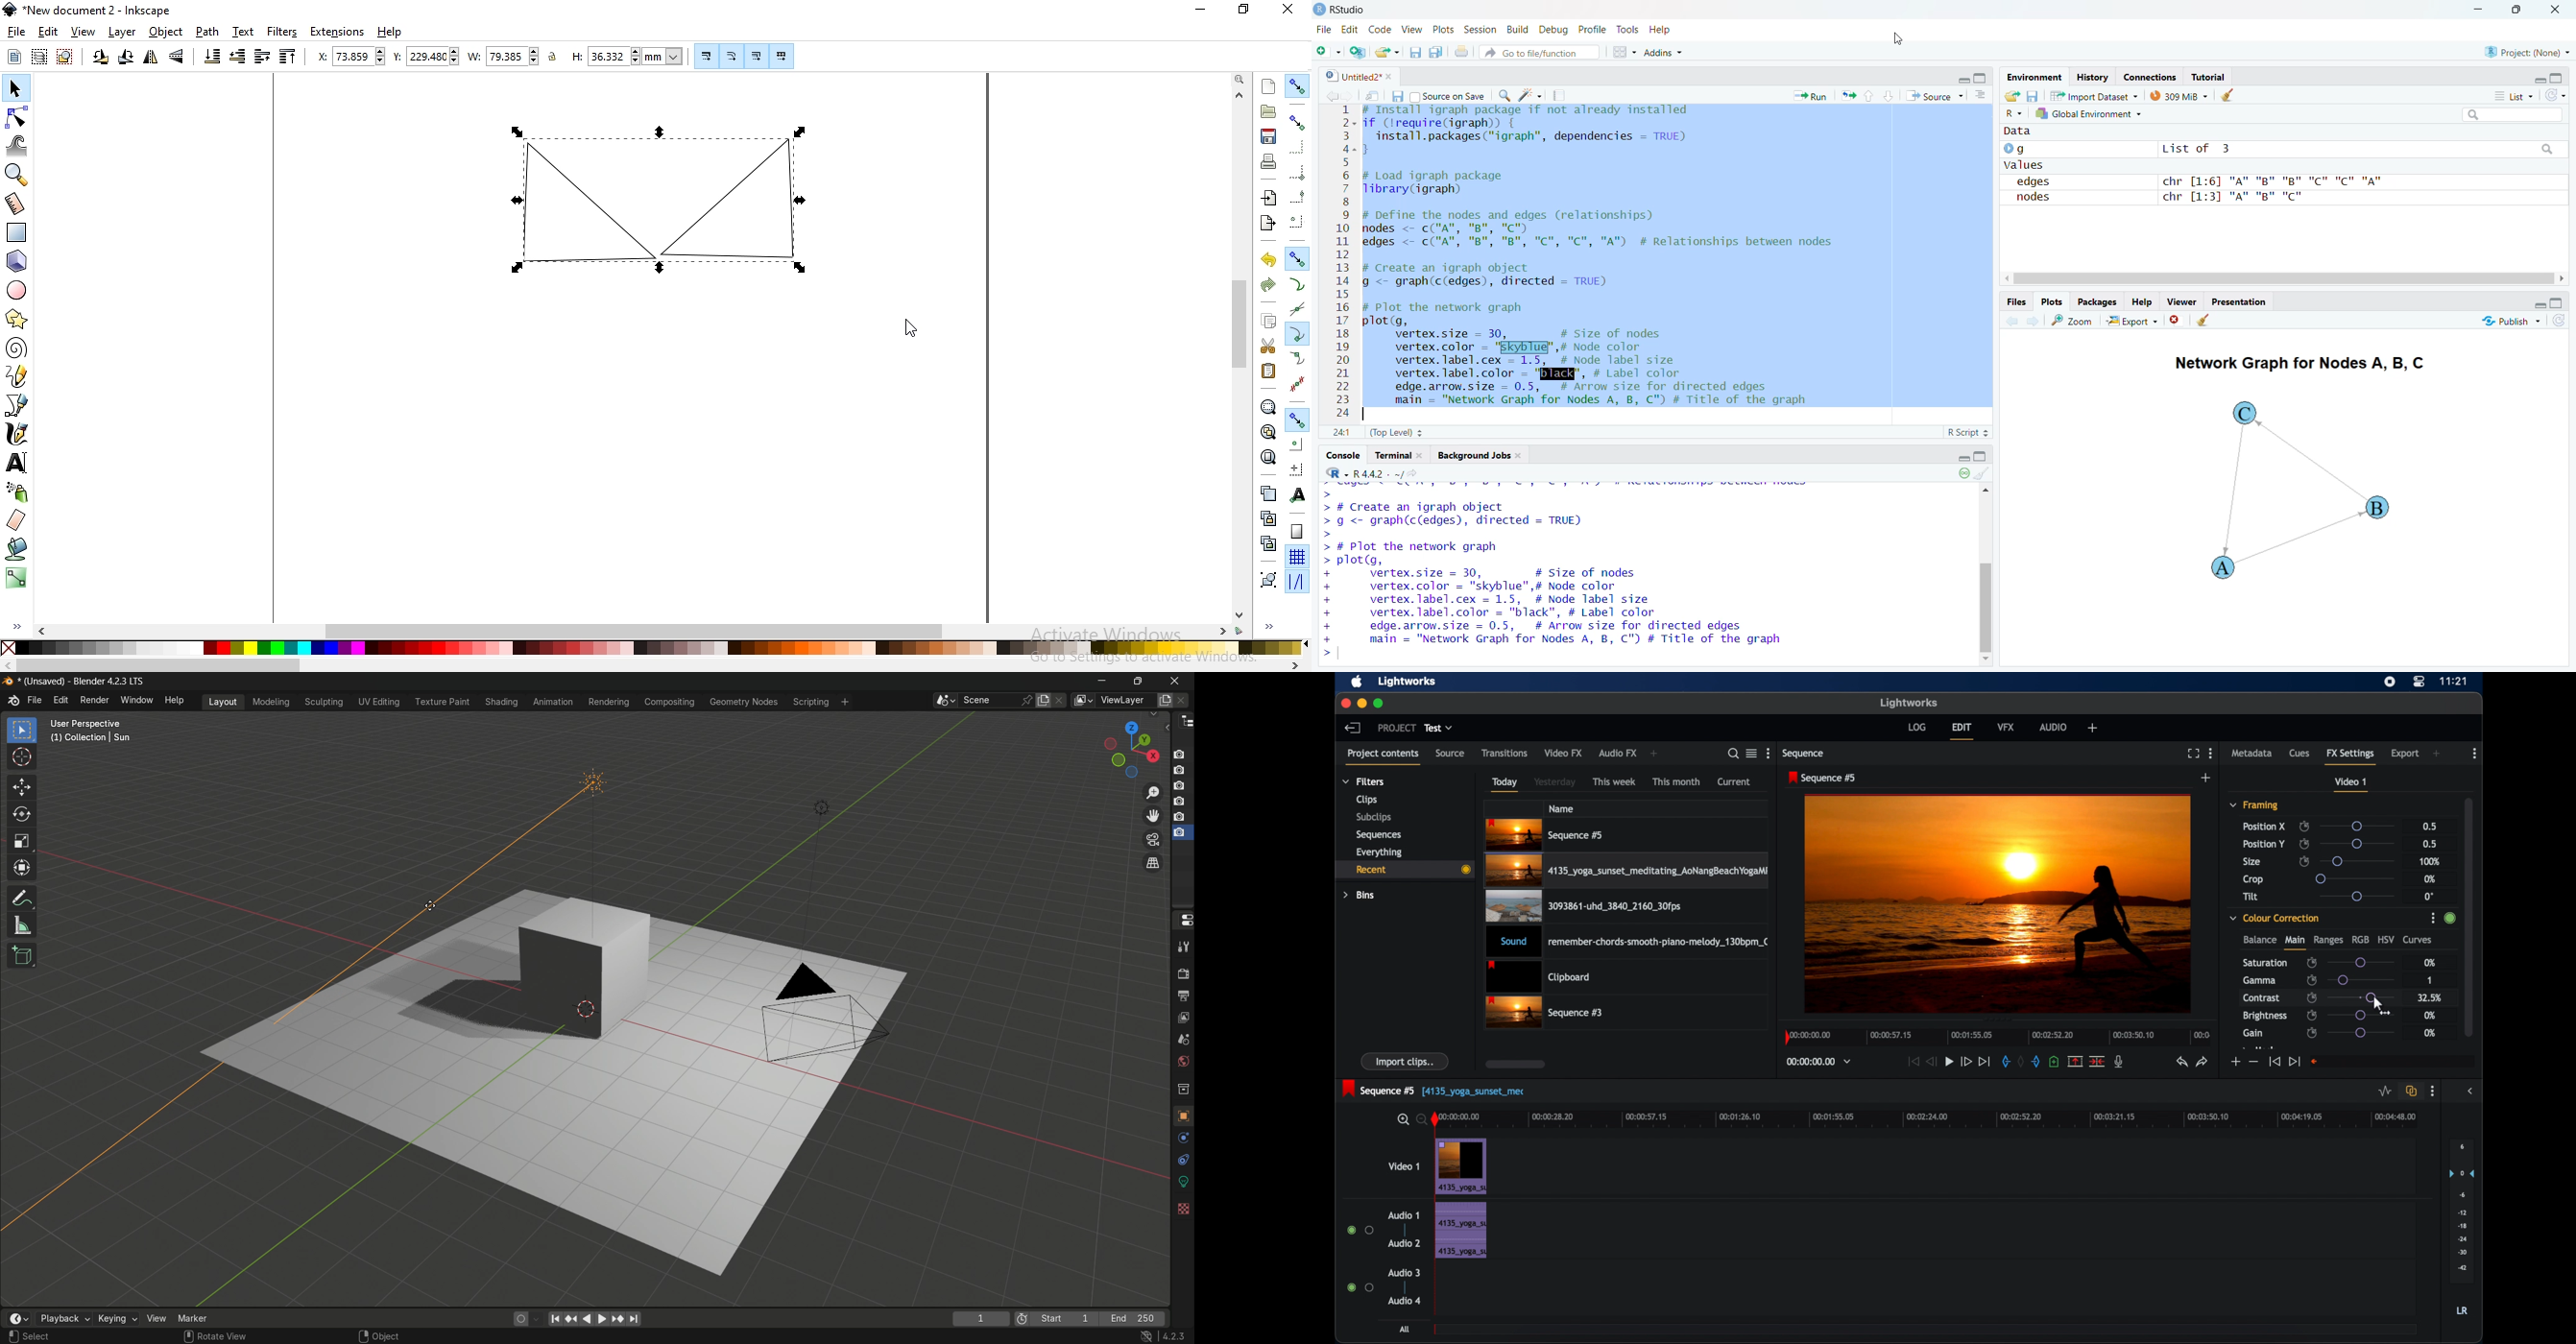 This screenshot has height=1344, width=2576. I want to click on file, so click(16, 33).